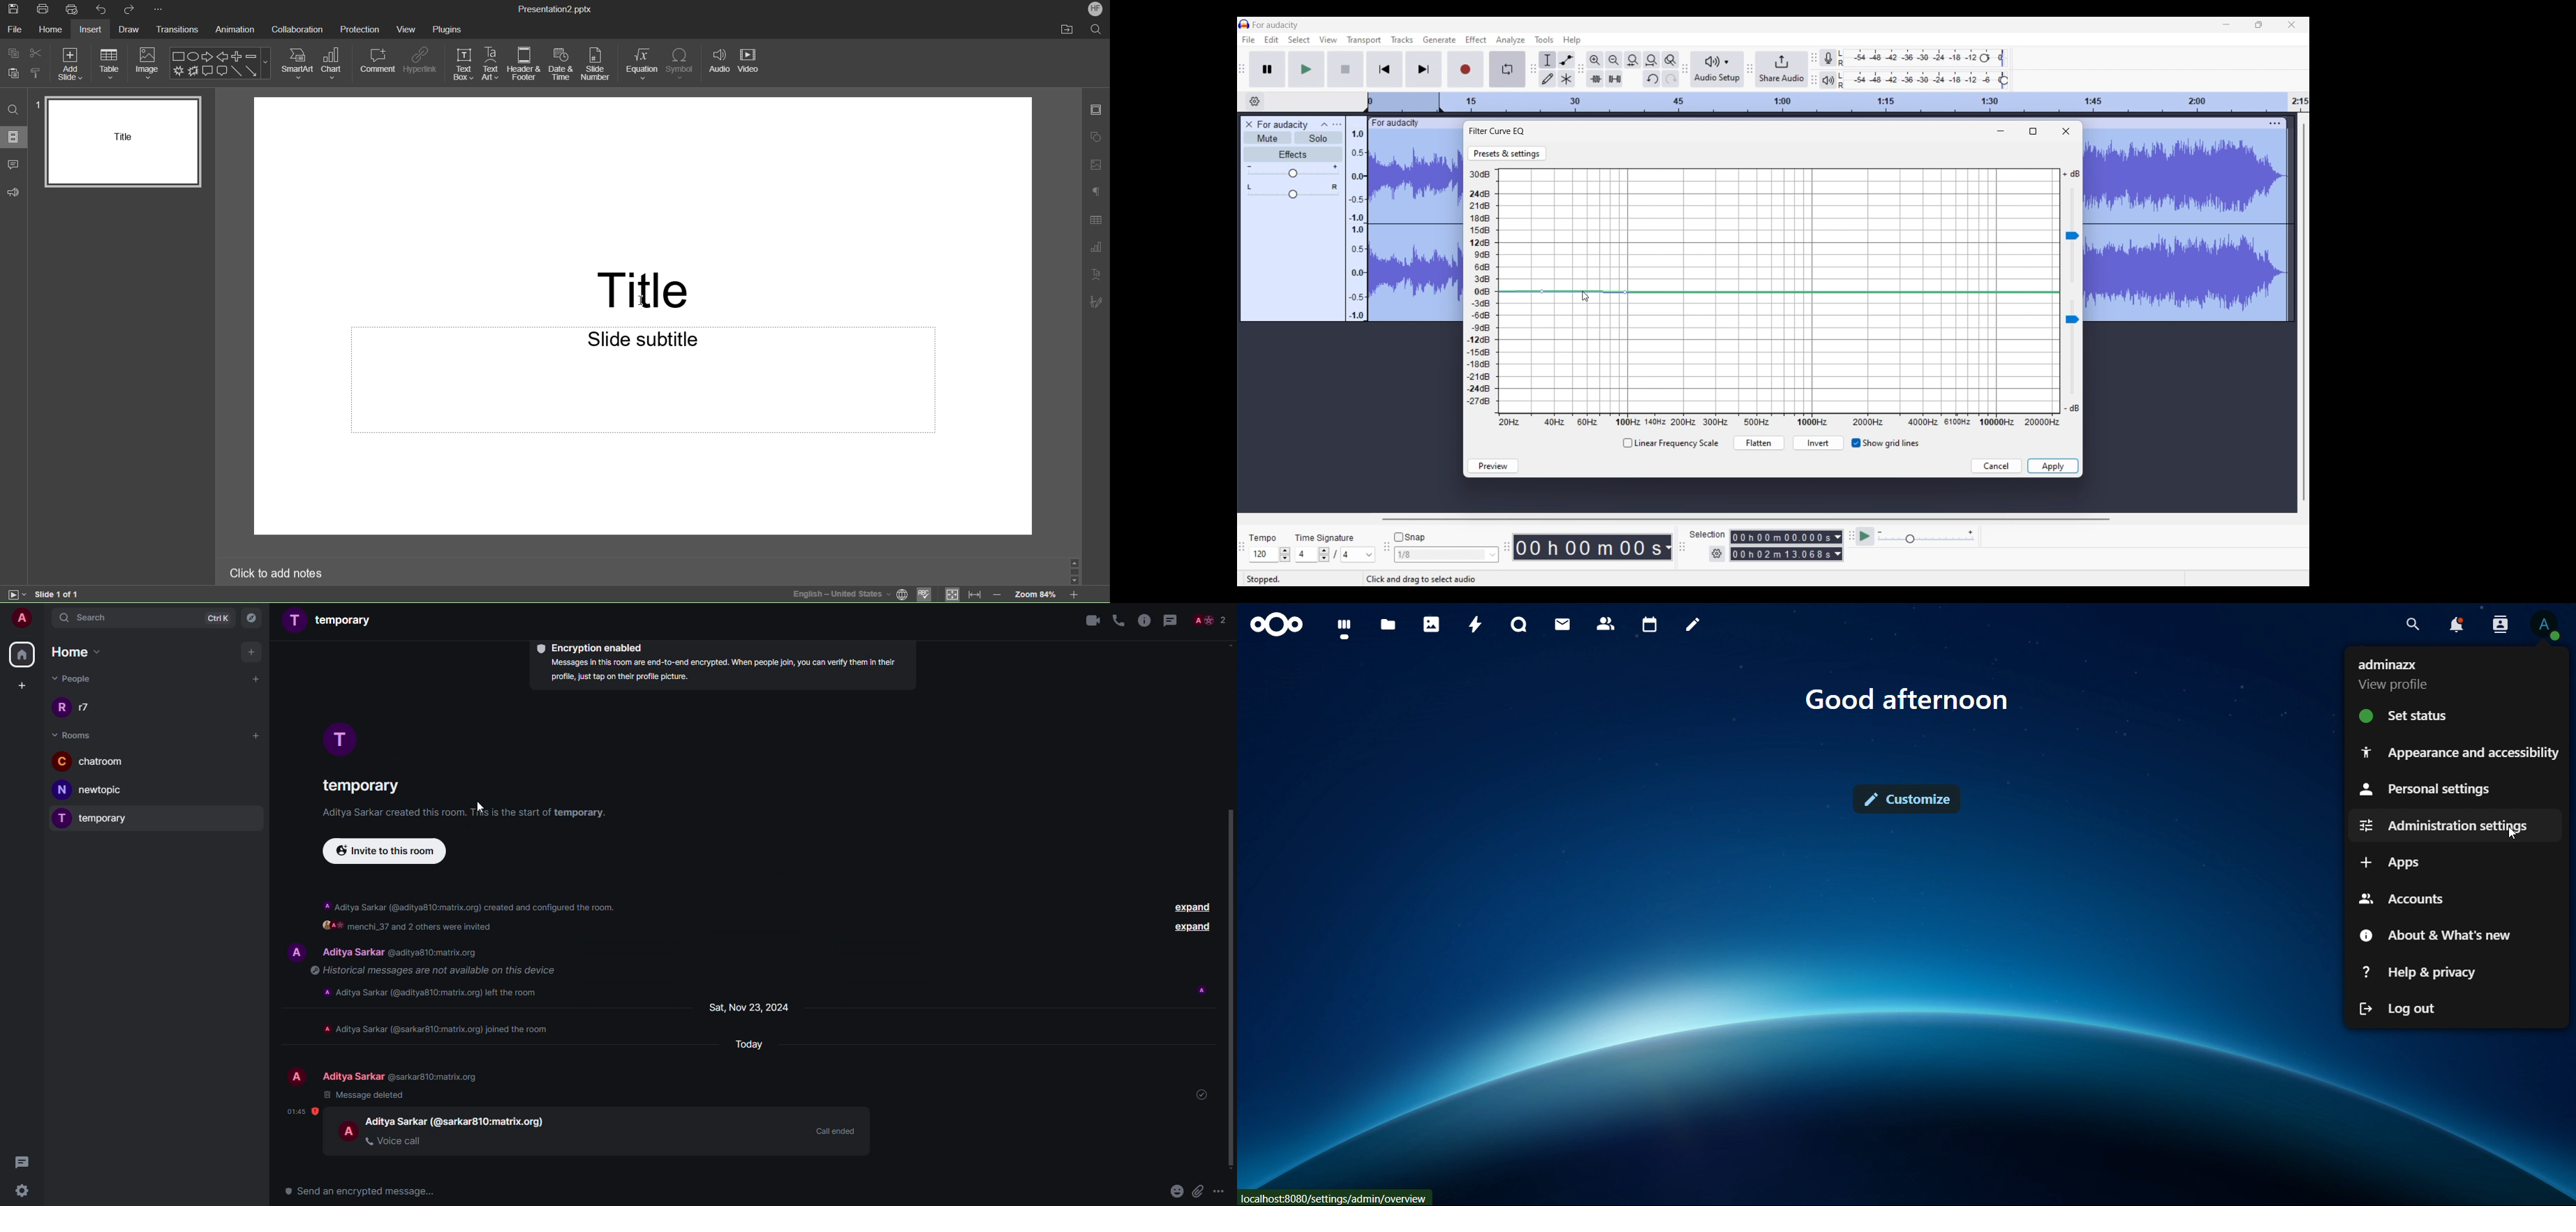  I want to click on Share audio, so click(1782, 69).